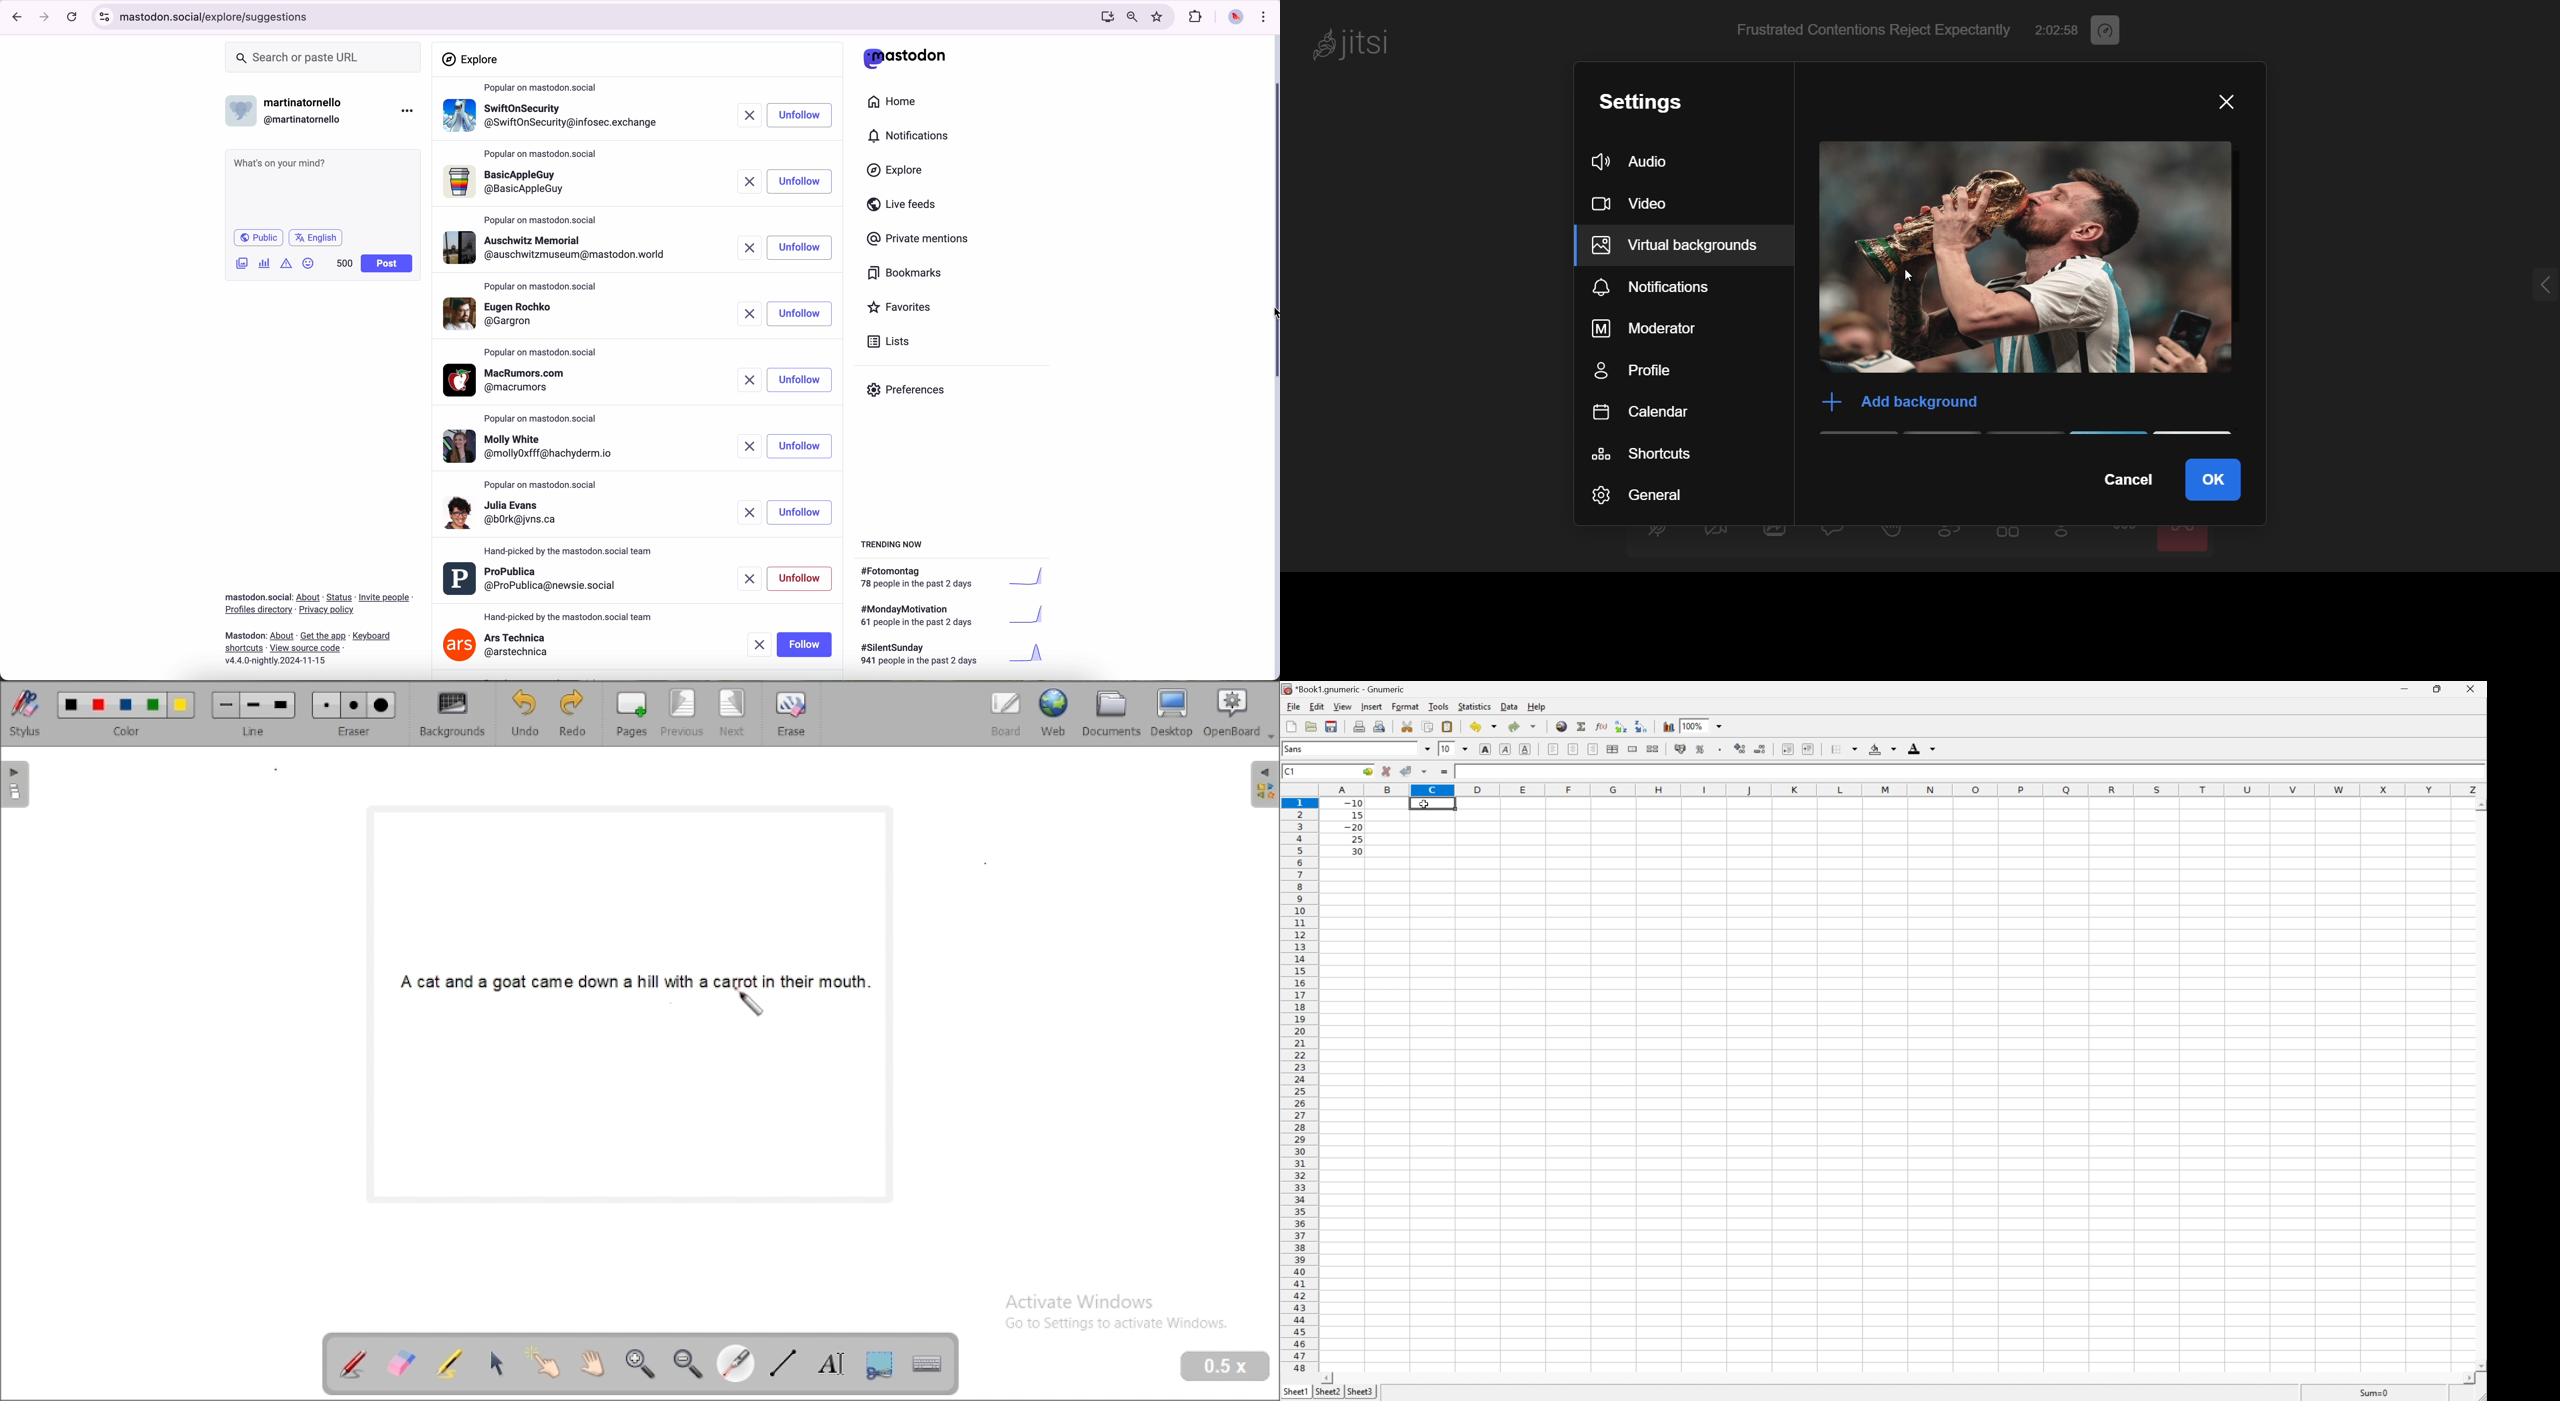 The image size is (2576, 1428). I want to click on cancel change, so click(1387, 773).